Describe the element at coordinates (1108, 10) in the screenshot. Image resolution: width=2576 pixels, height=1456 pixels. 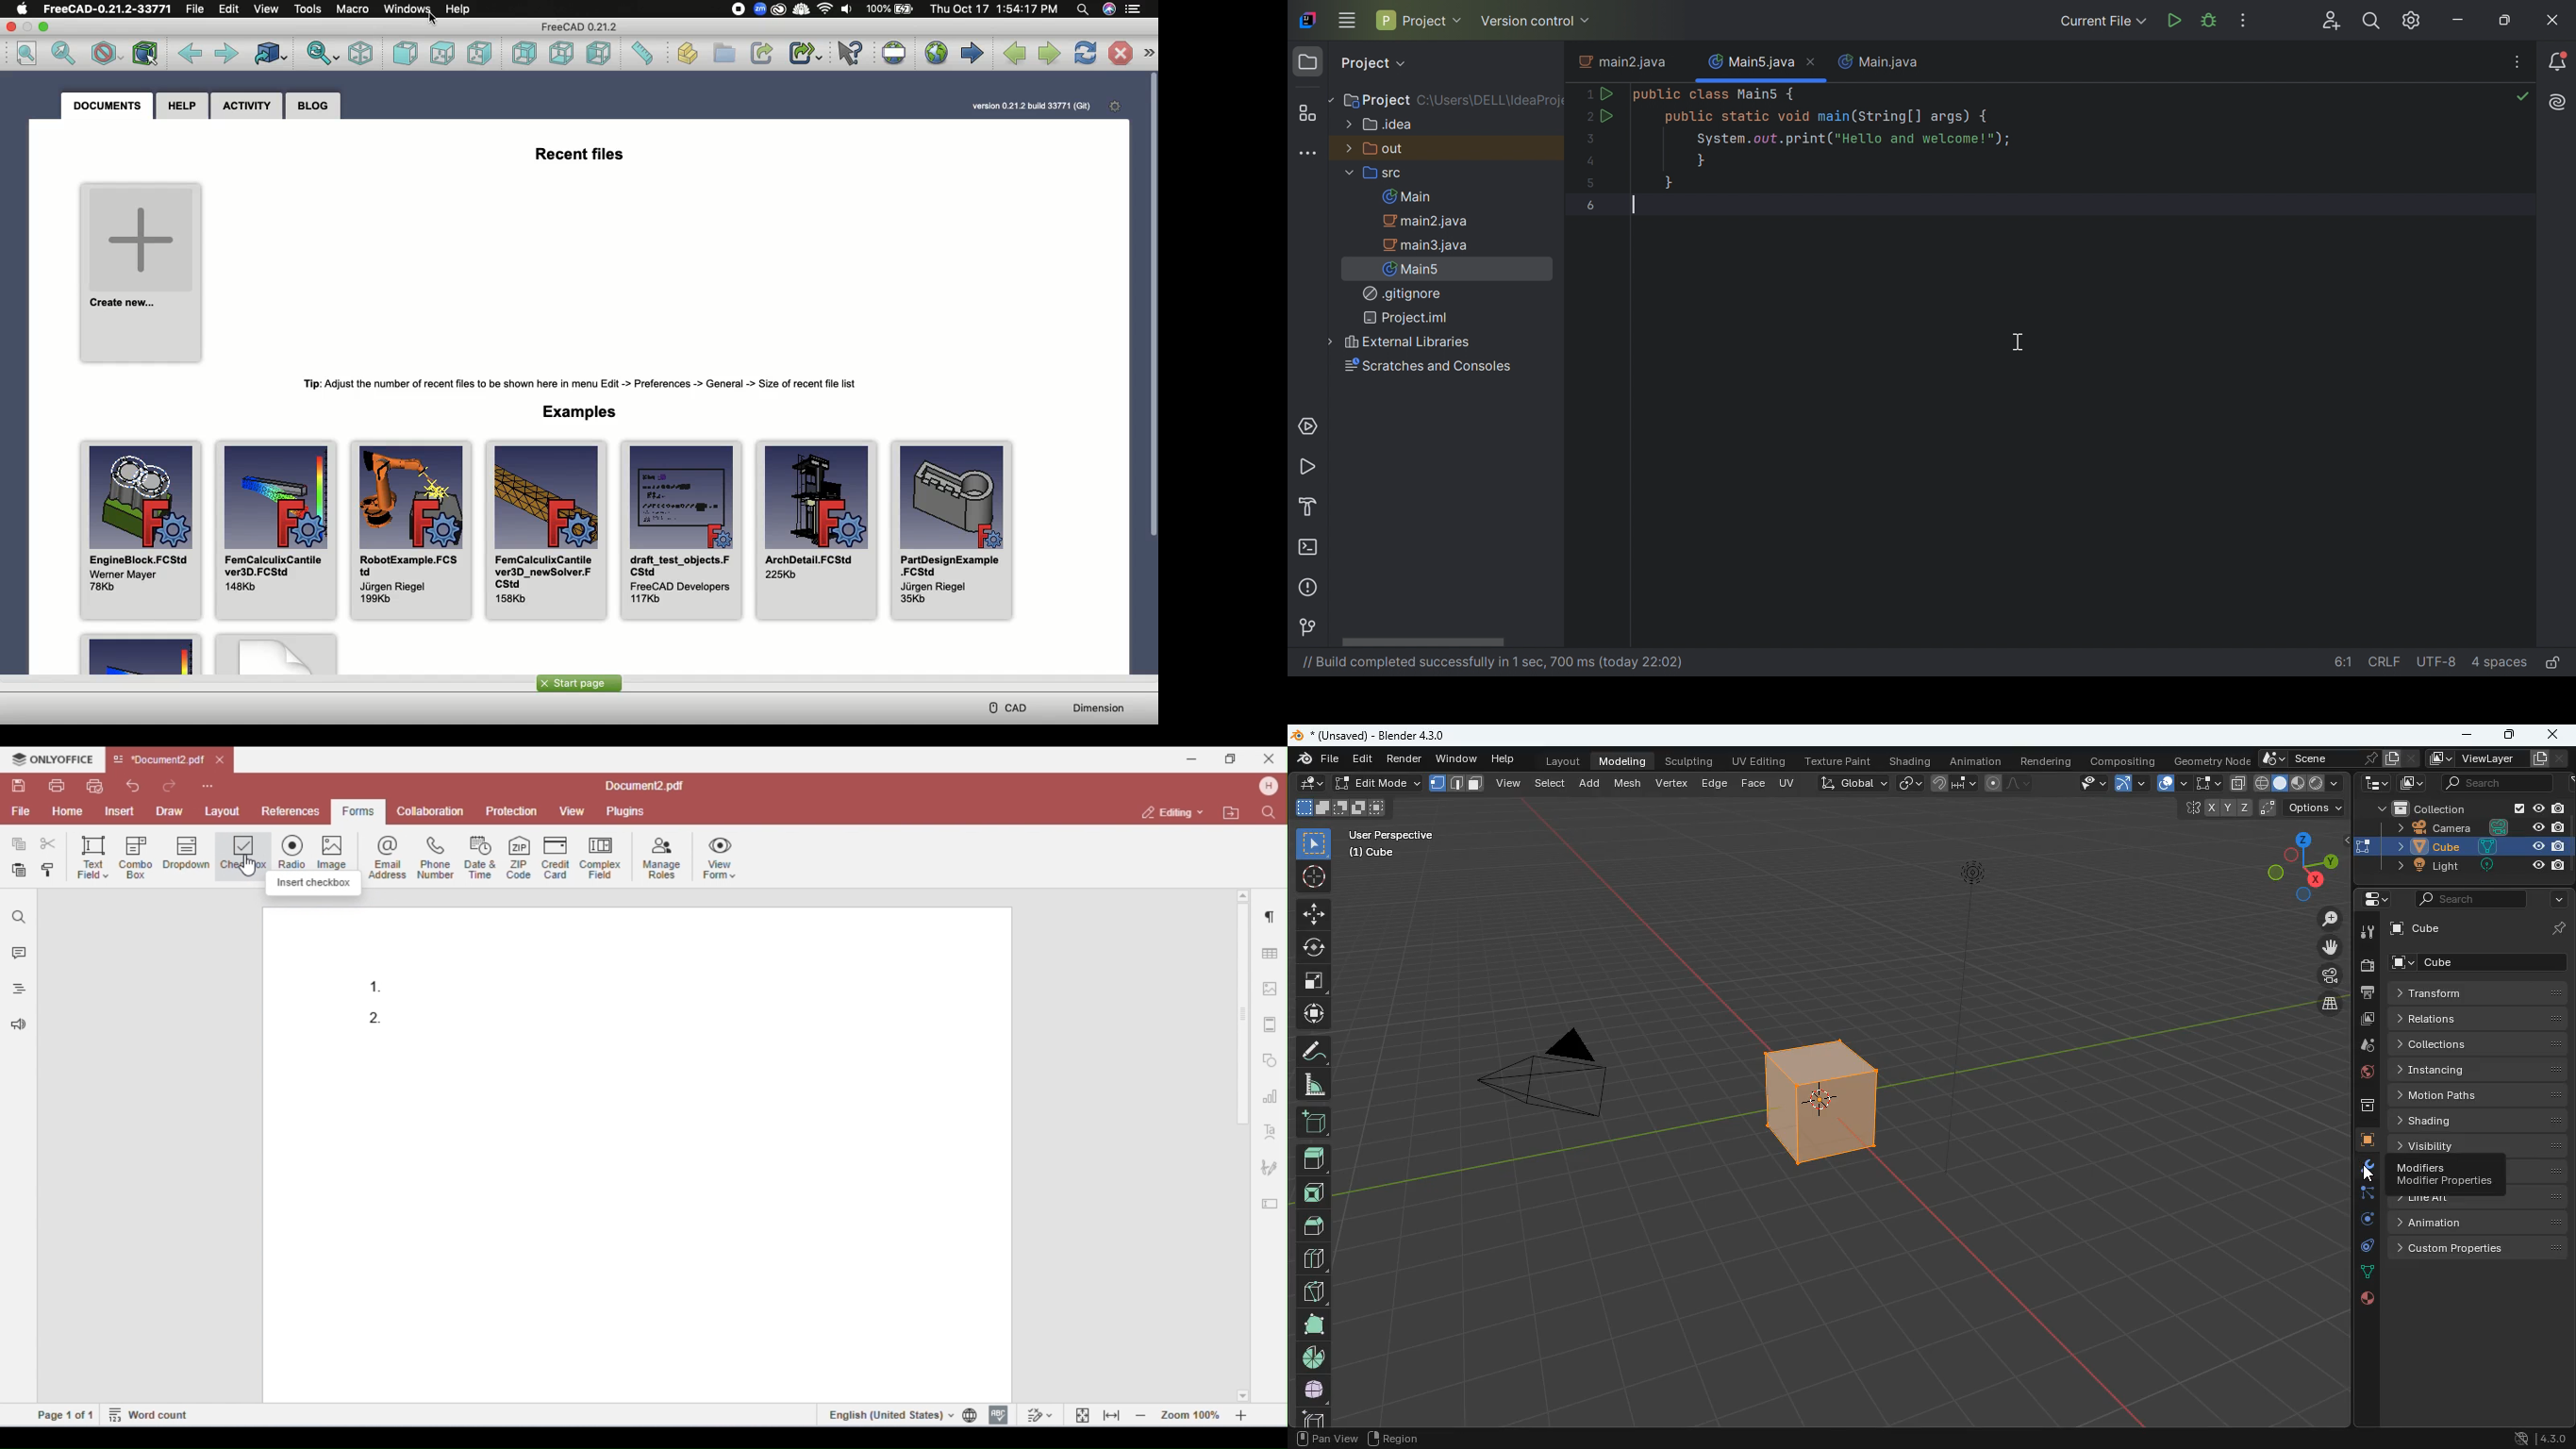
I see `Voice control` at that location.